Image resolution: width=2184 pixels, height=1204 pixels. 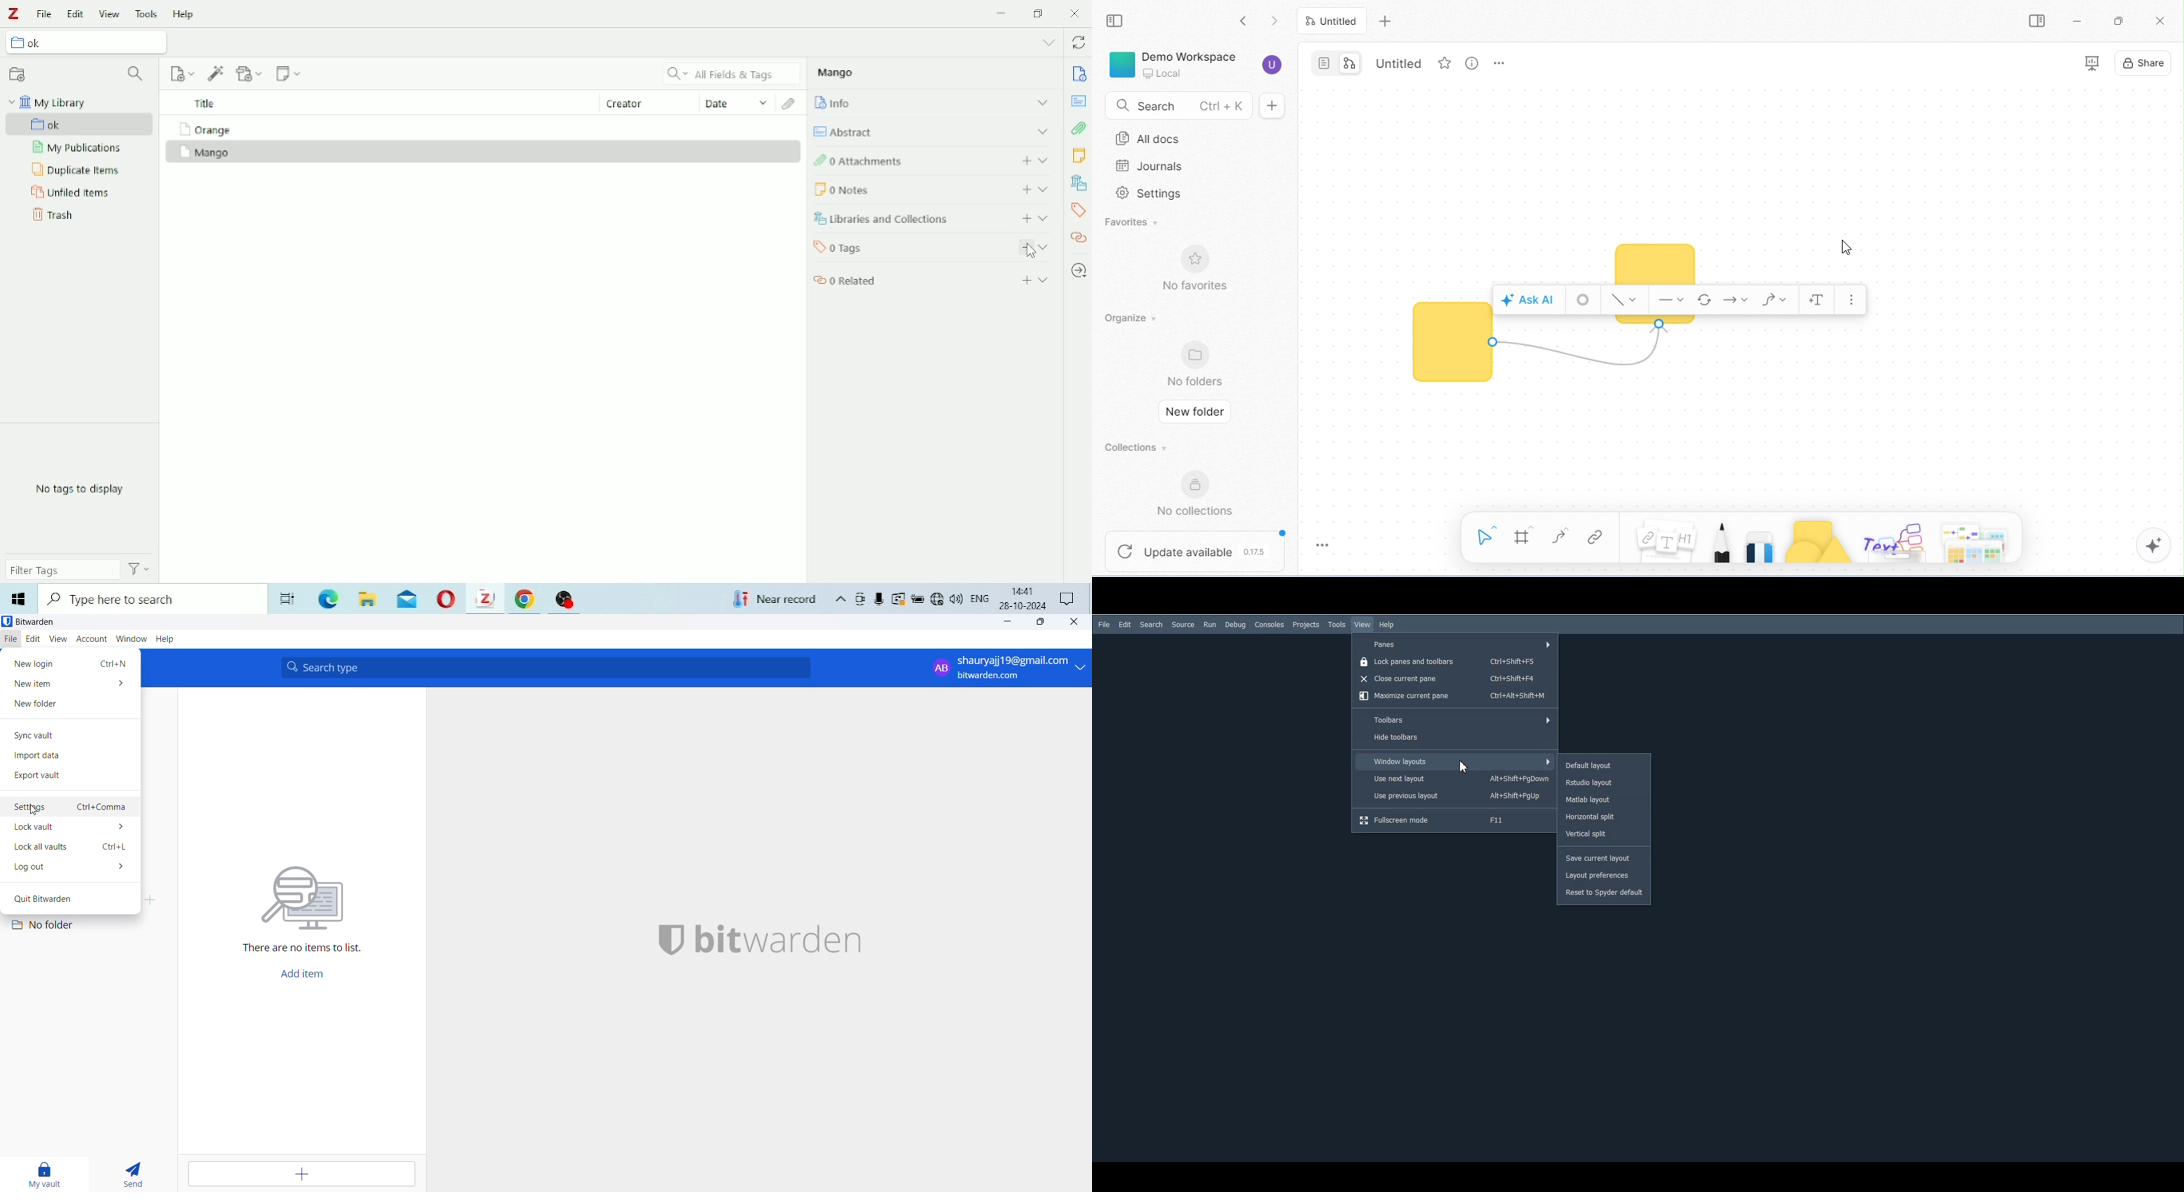 What do you see at coordinates (932, 159) in the screenshot?
I see `Attachments` at bounding box center [932, 159].